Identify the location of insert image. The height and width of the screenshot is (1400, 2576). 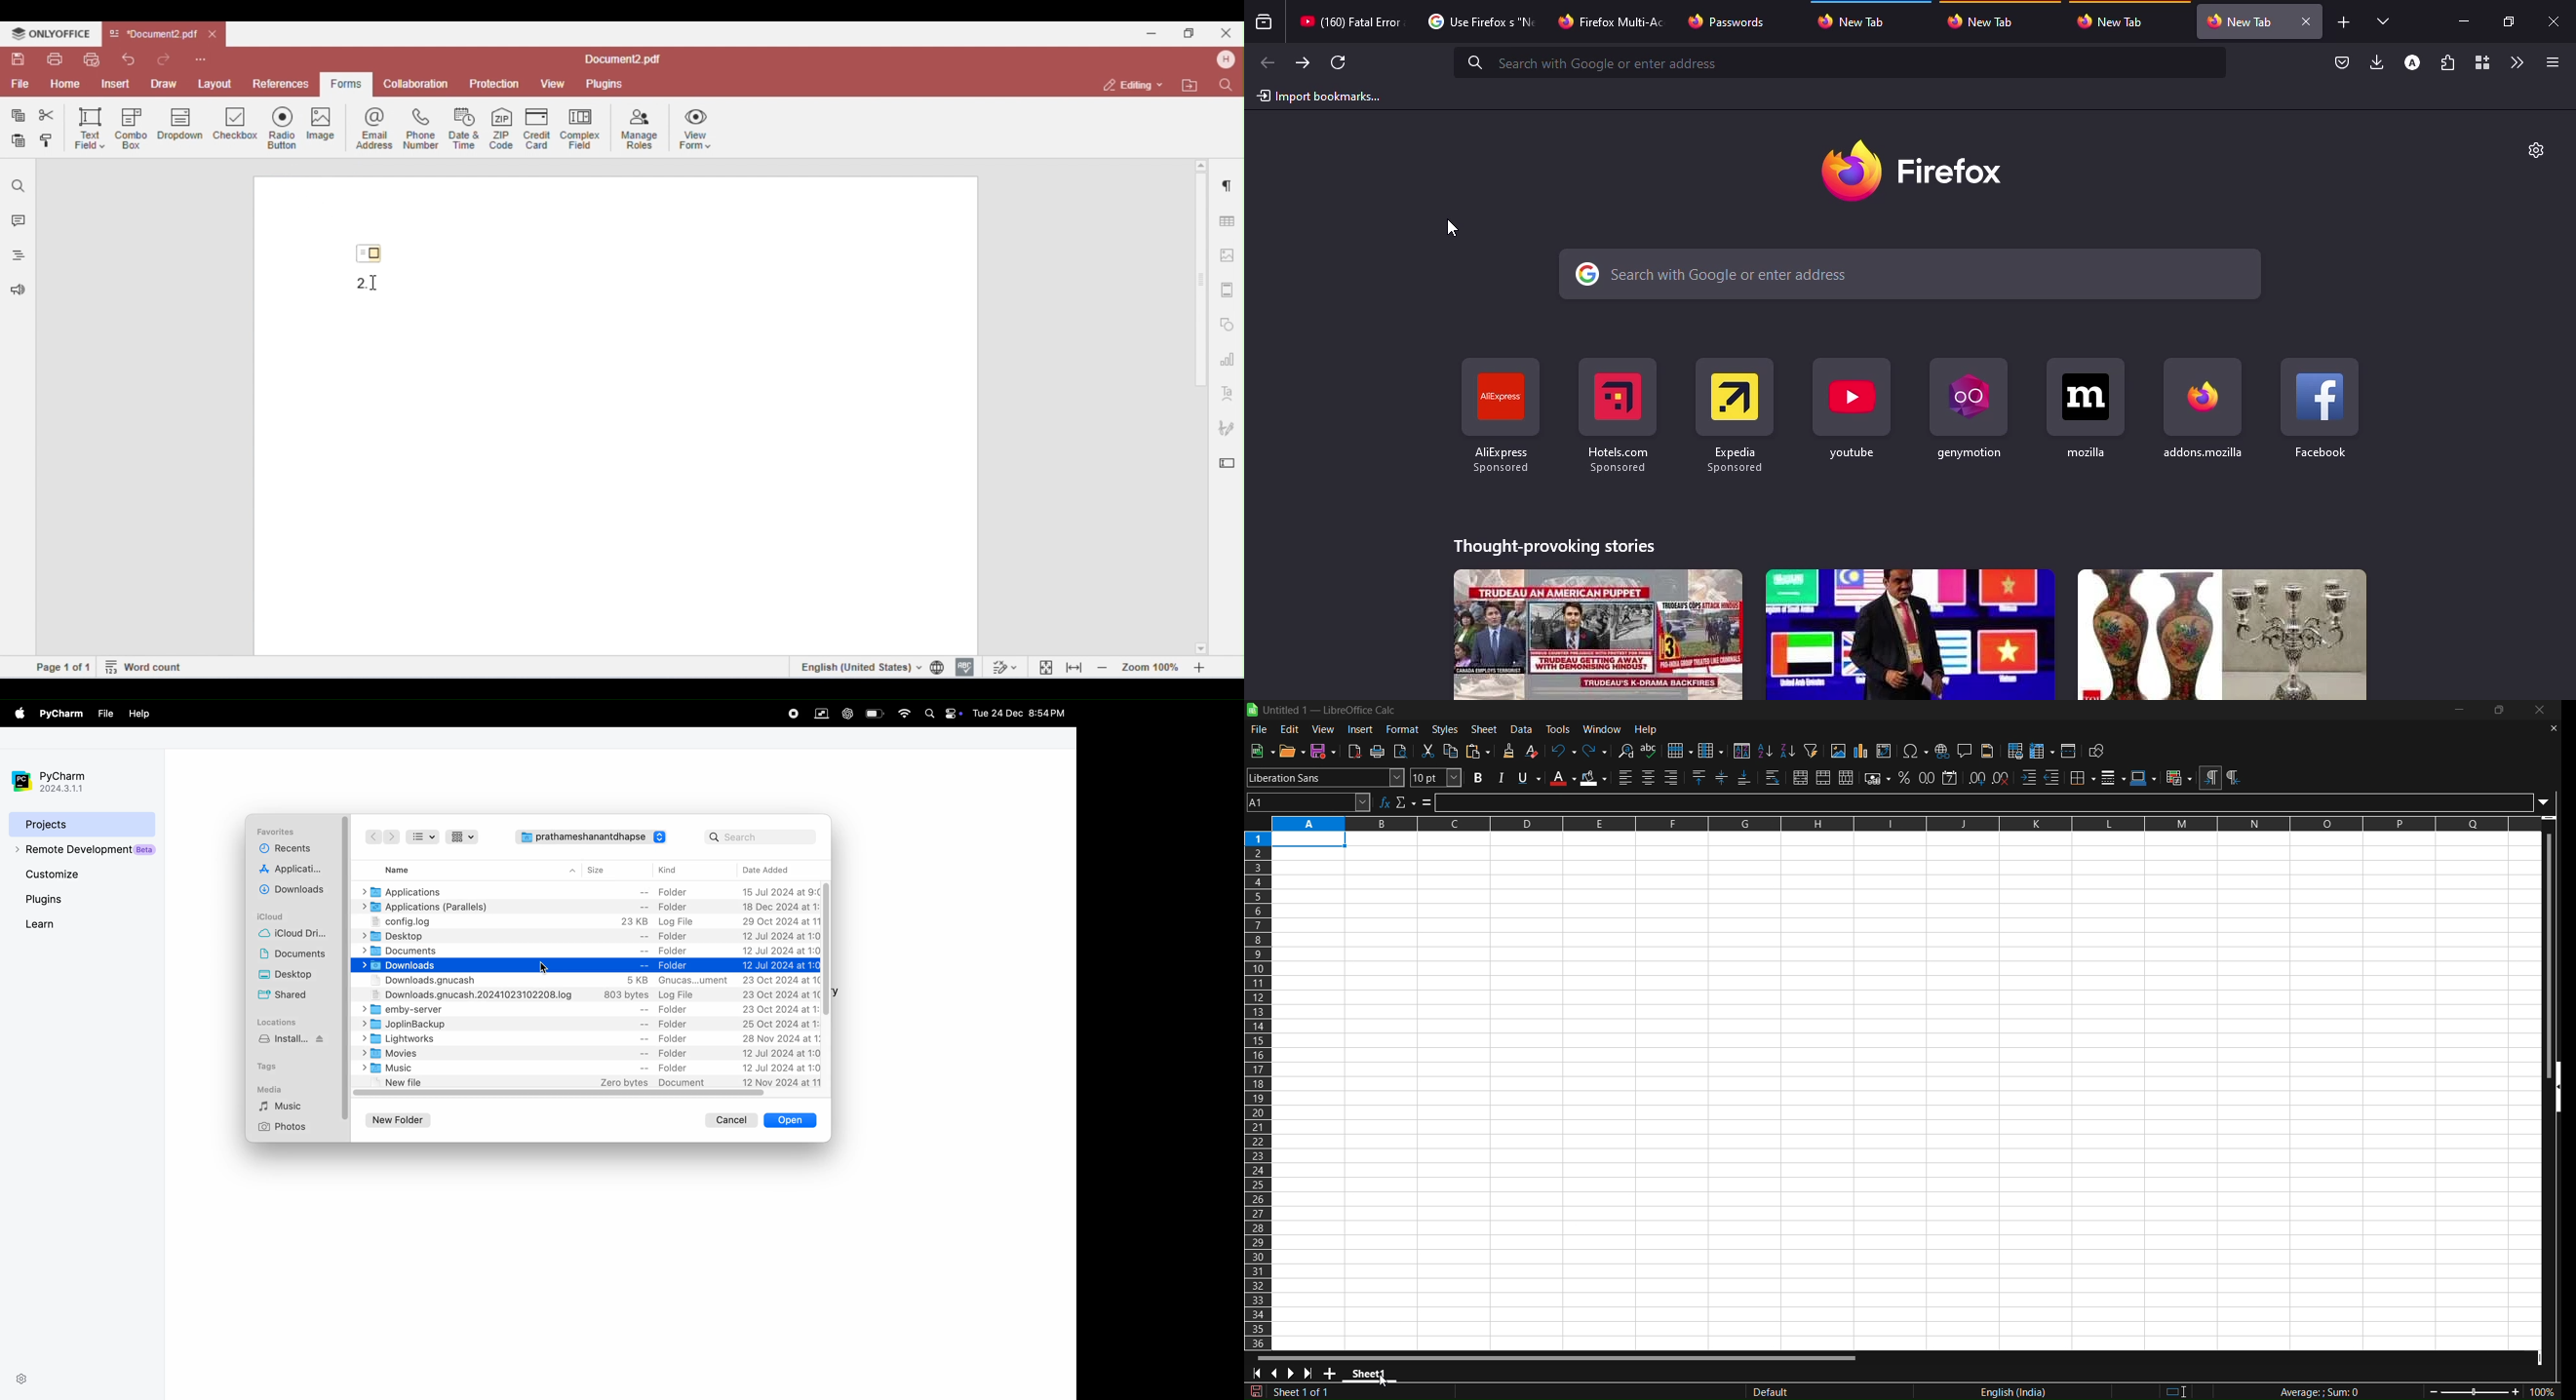
(1837, 751).